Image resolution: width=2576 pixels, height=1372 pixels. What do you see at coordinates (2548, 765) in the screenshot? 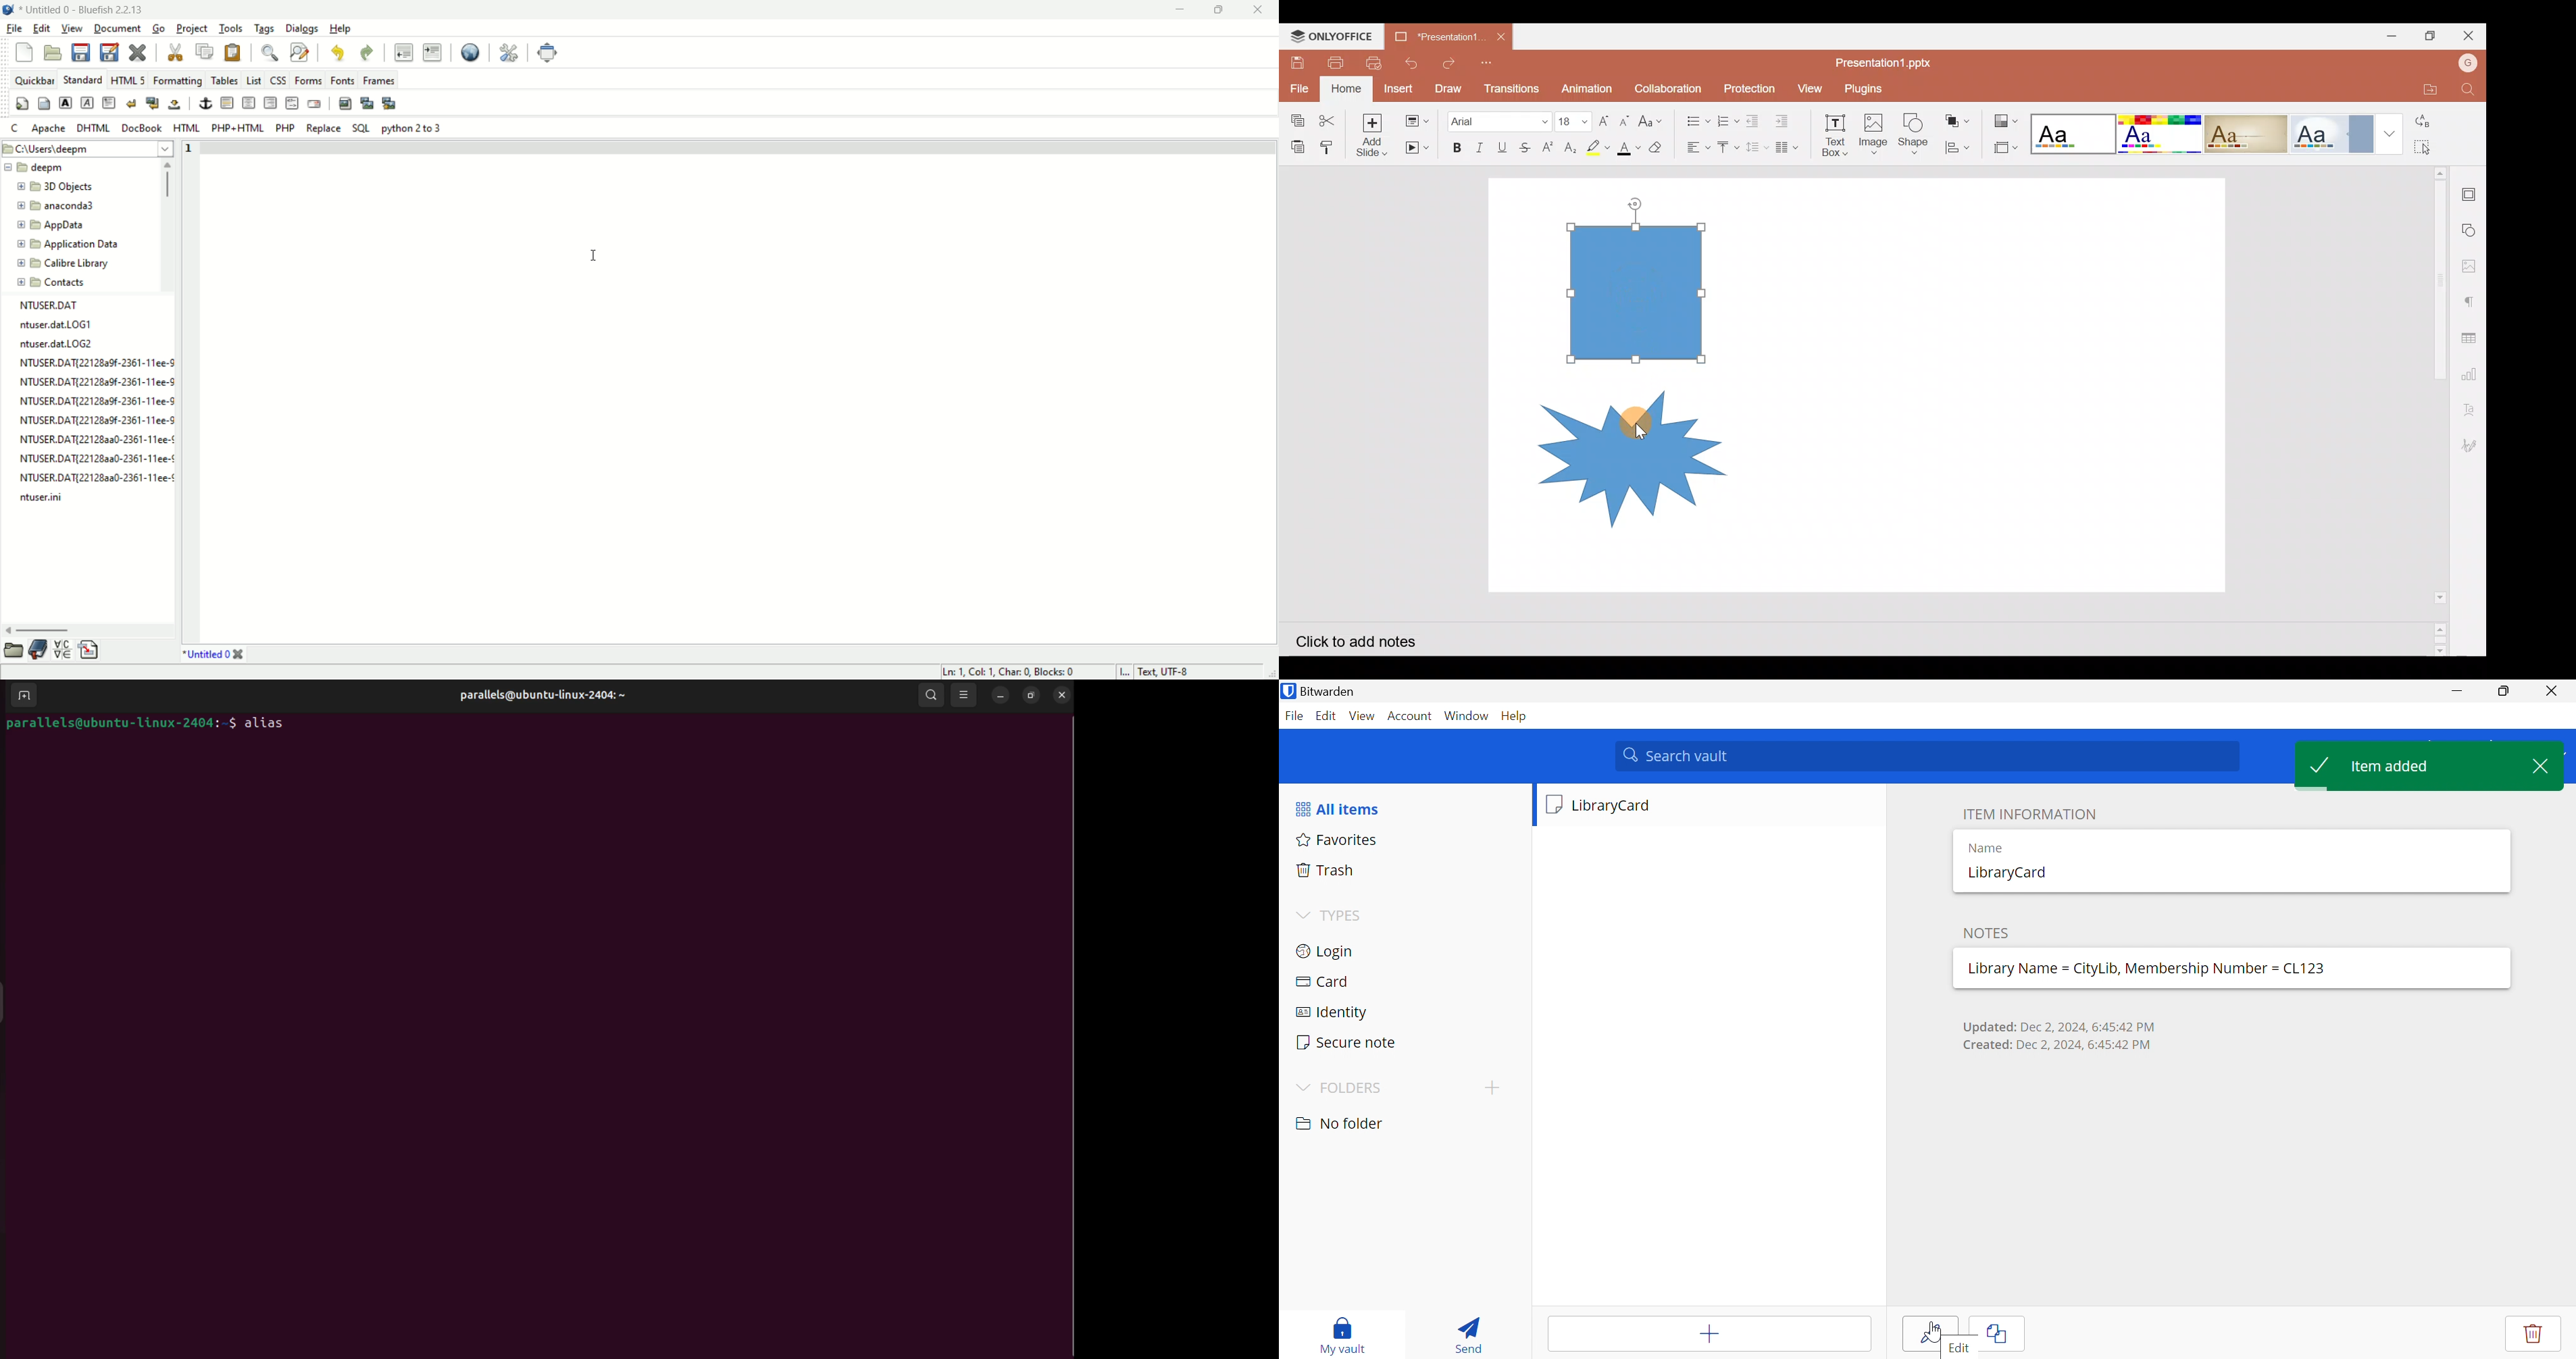
I see `Close` at bounding box center [2548, 765].